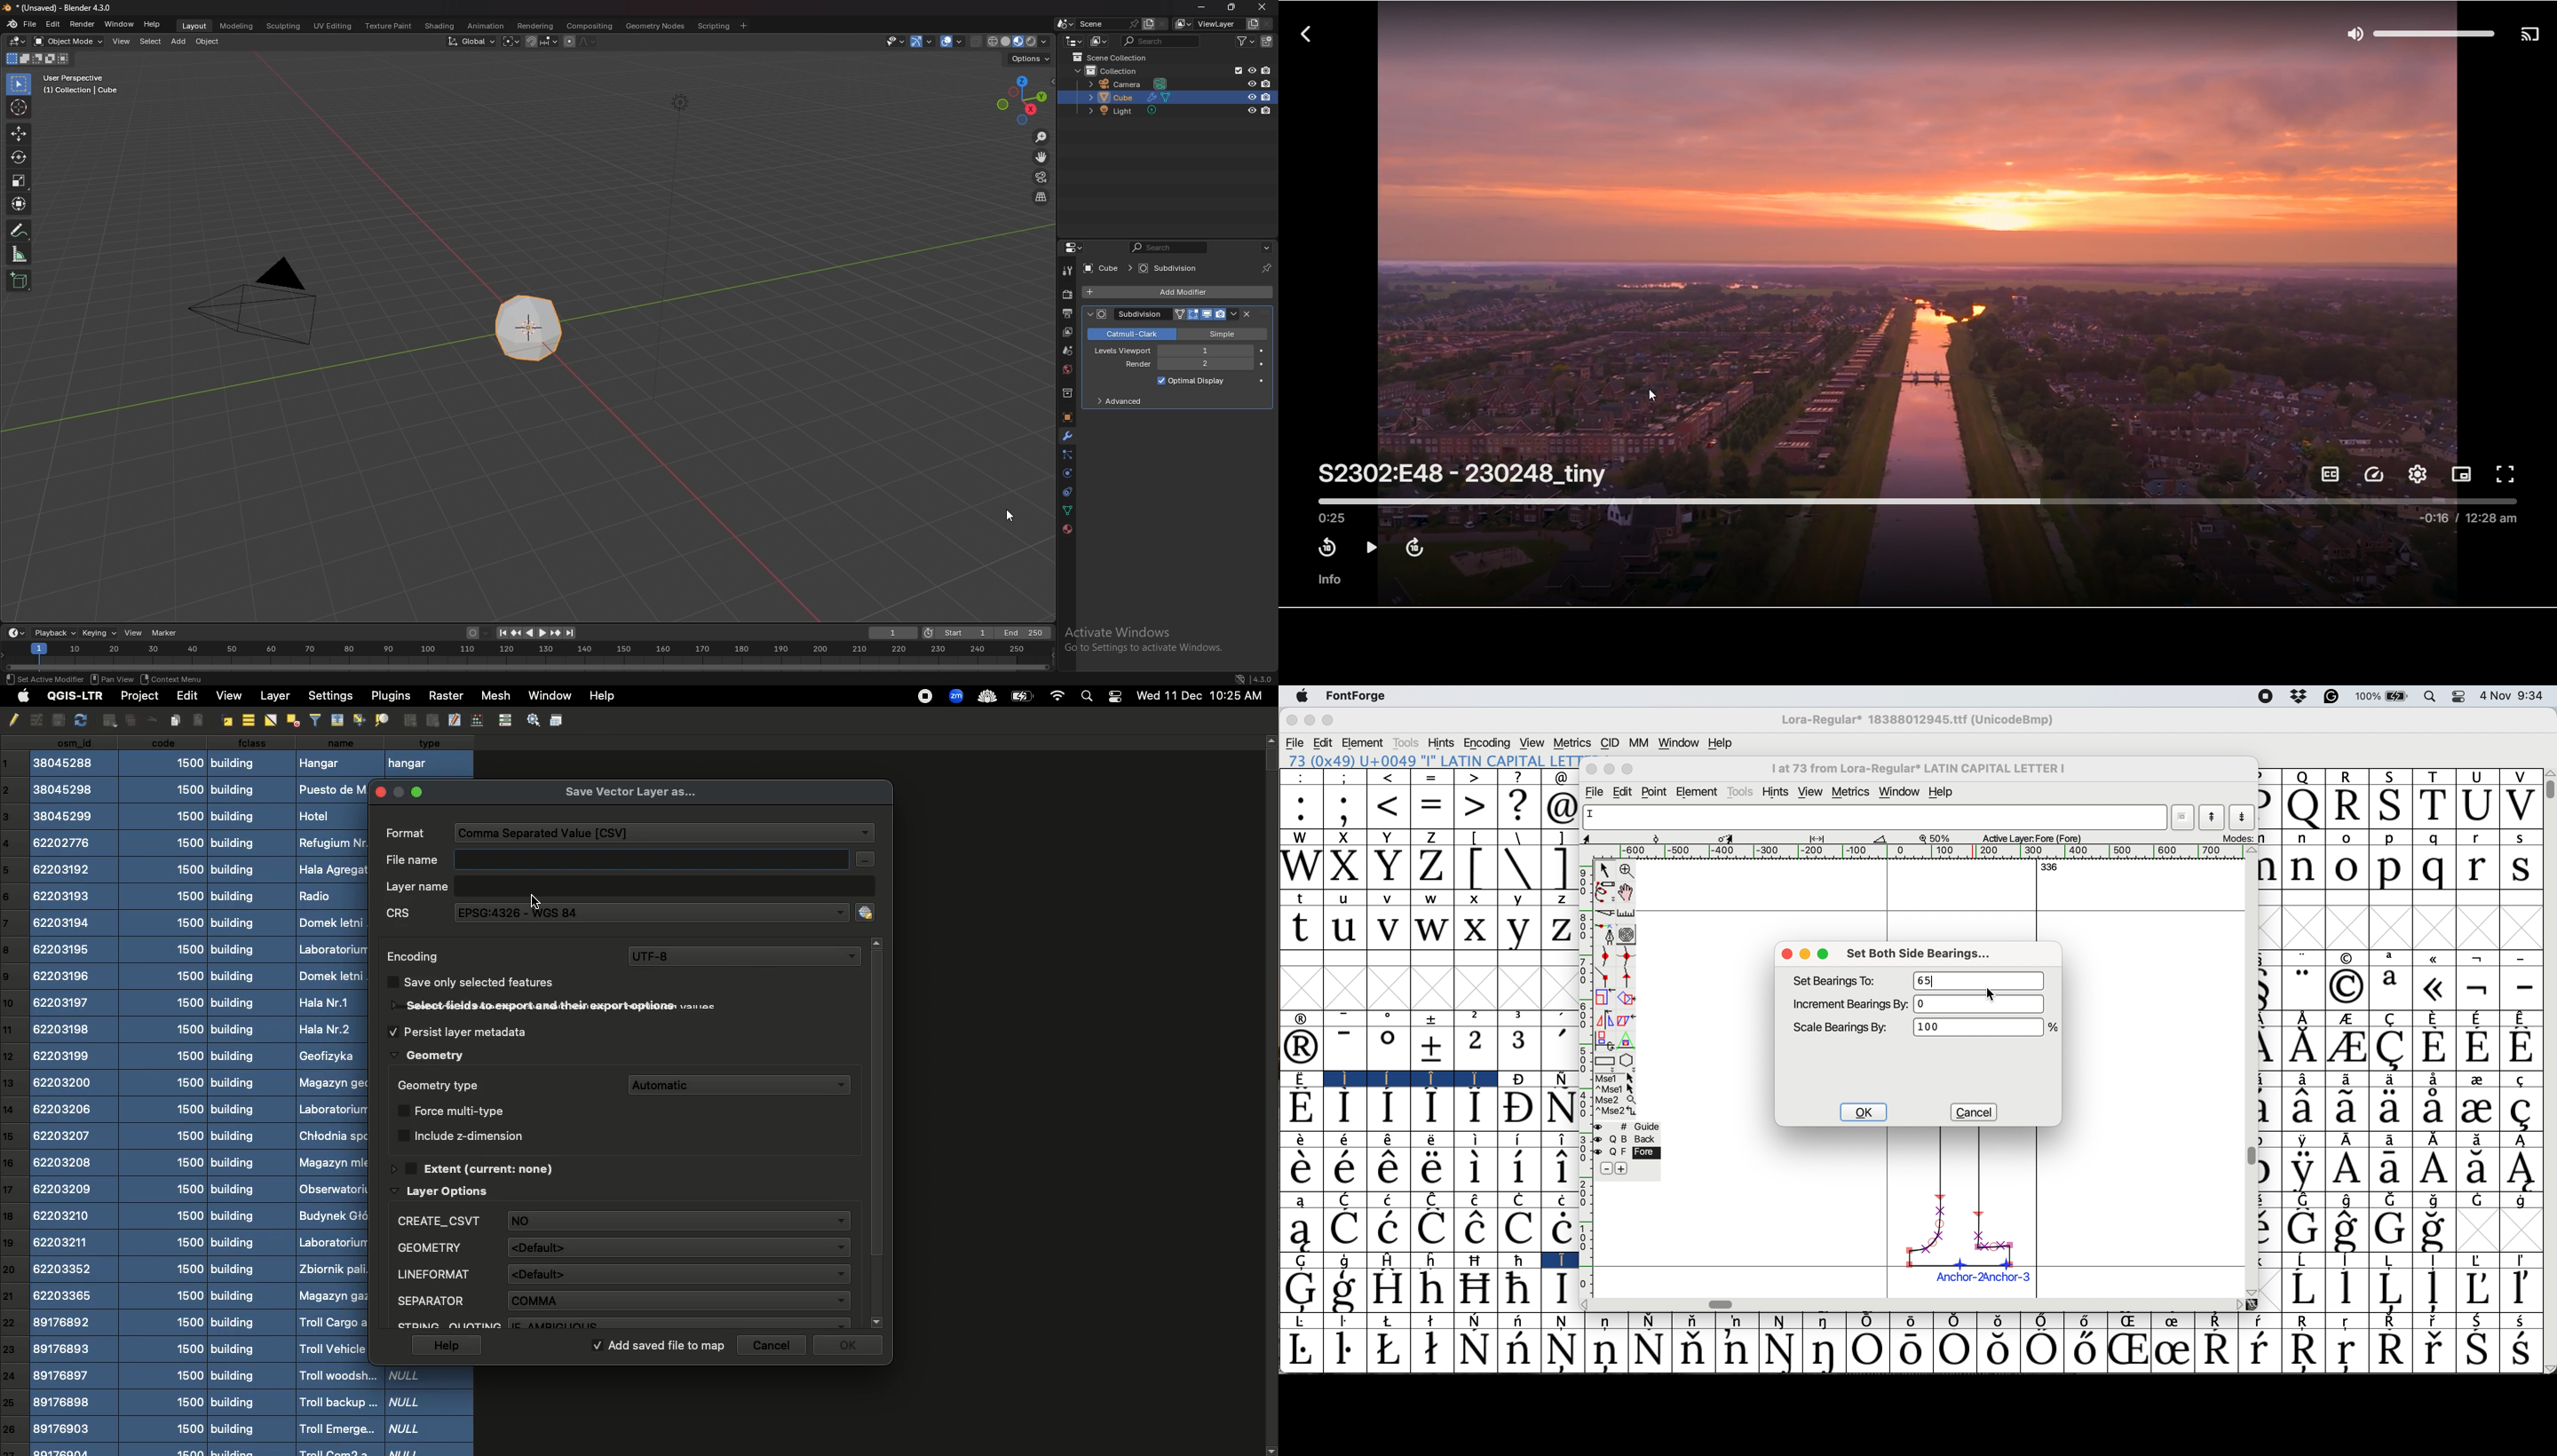  What do you see at coordinates (195, 25) in the screenshot?
I see `layout` at bounding box center [195, 25].